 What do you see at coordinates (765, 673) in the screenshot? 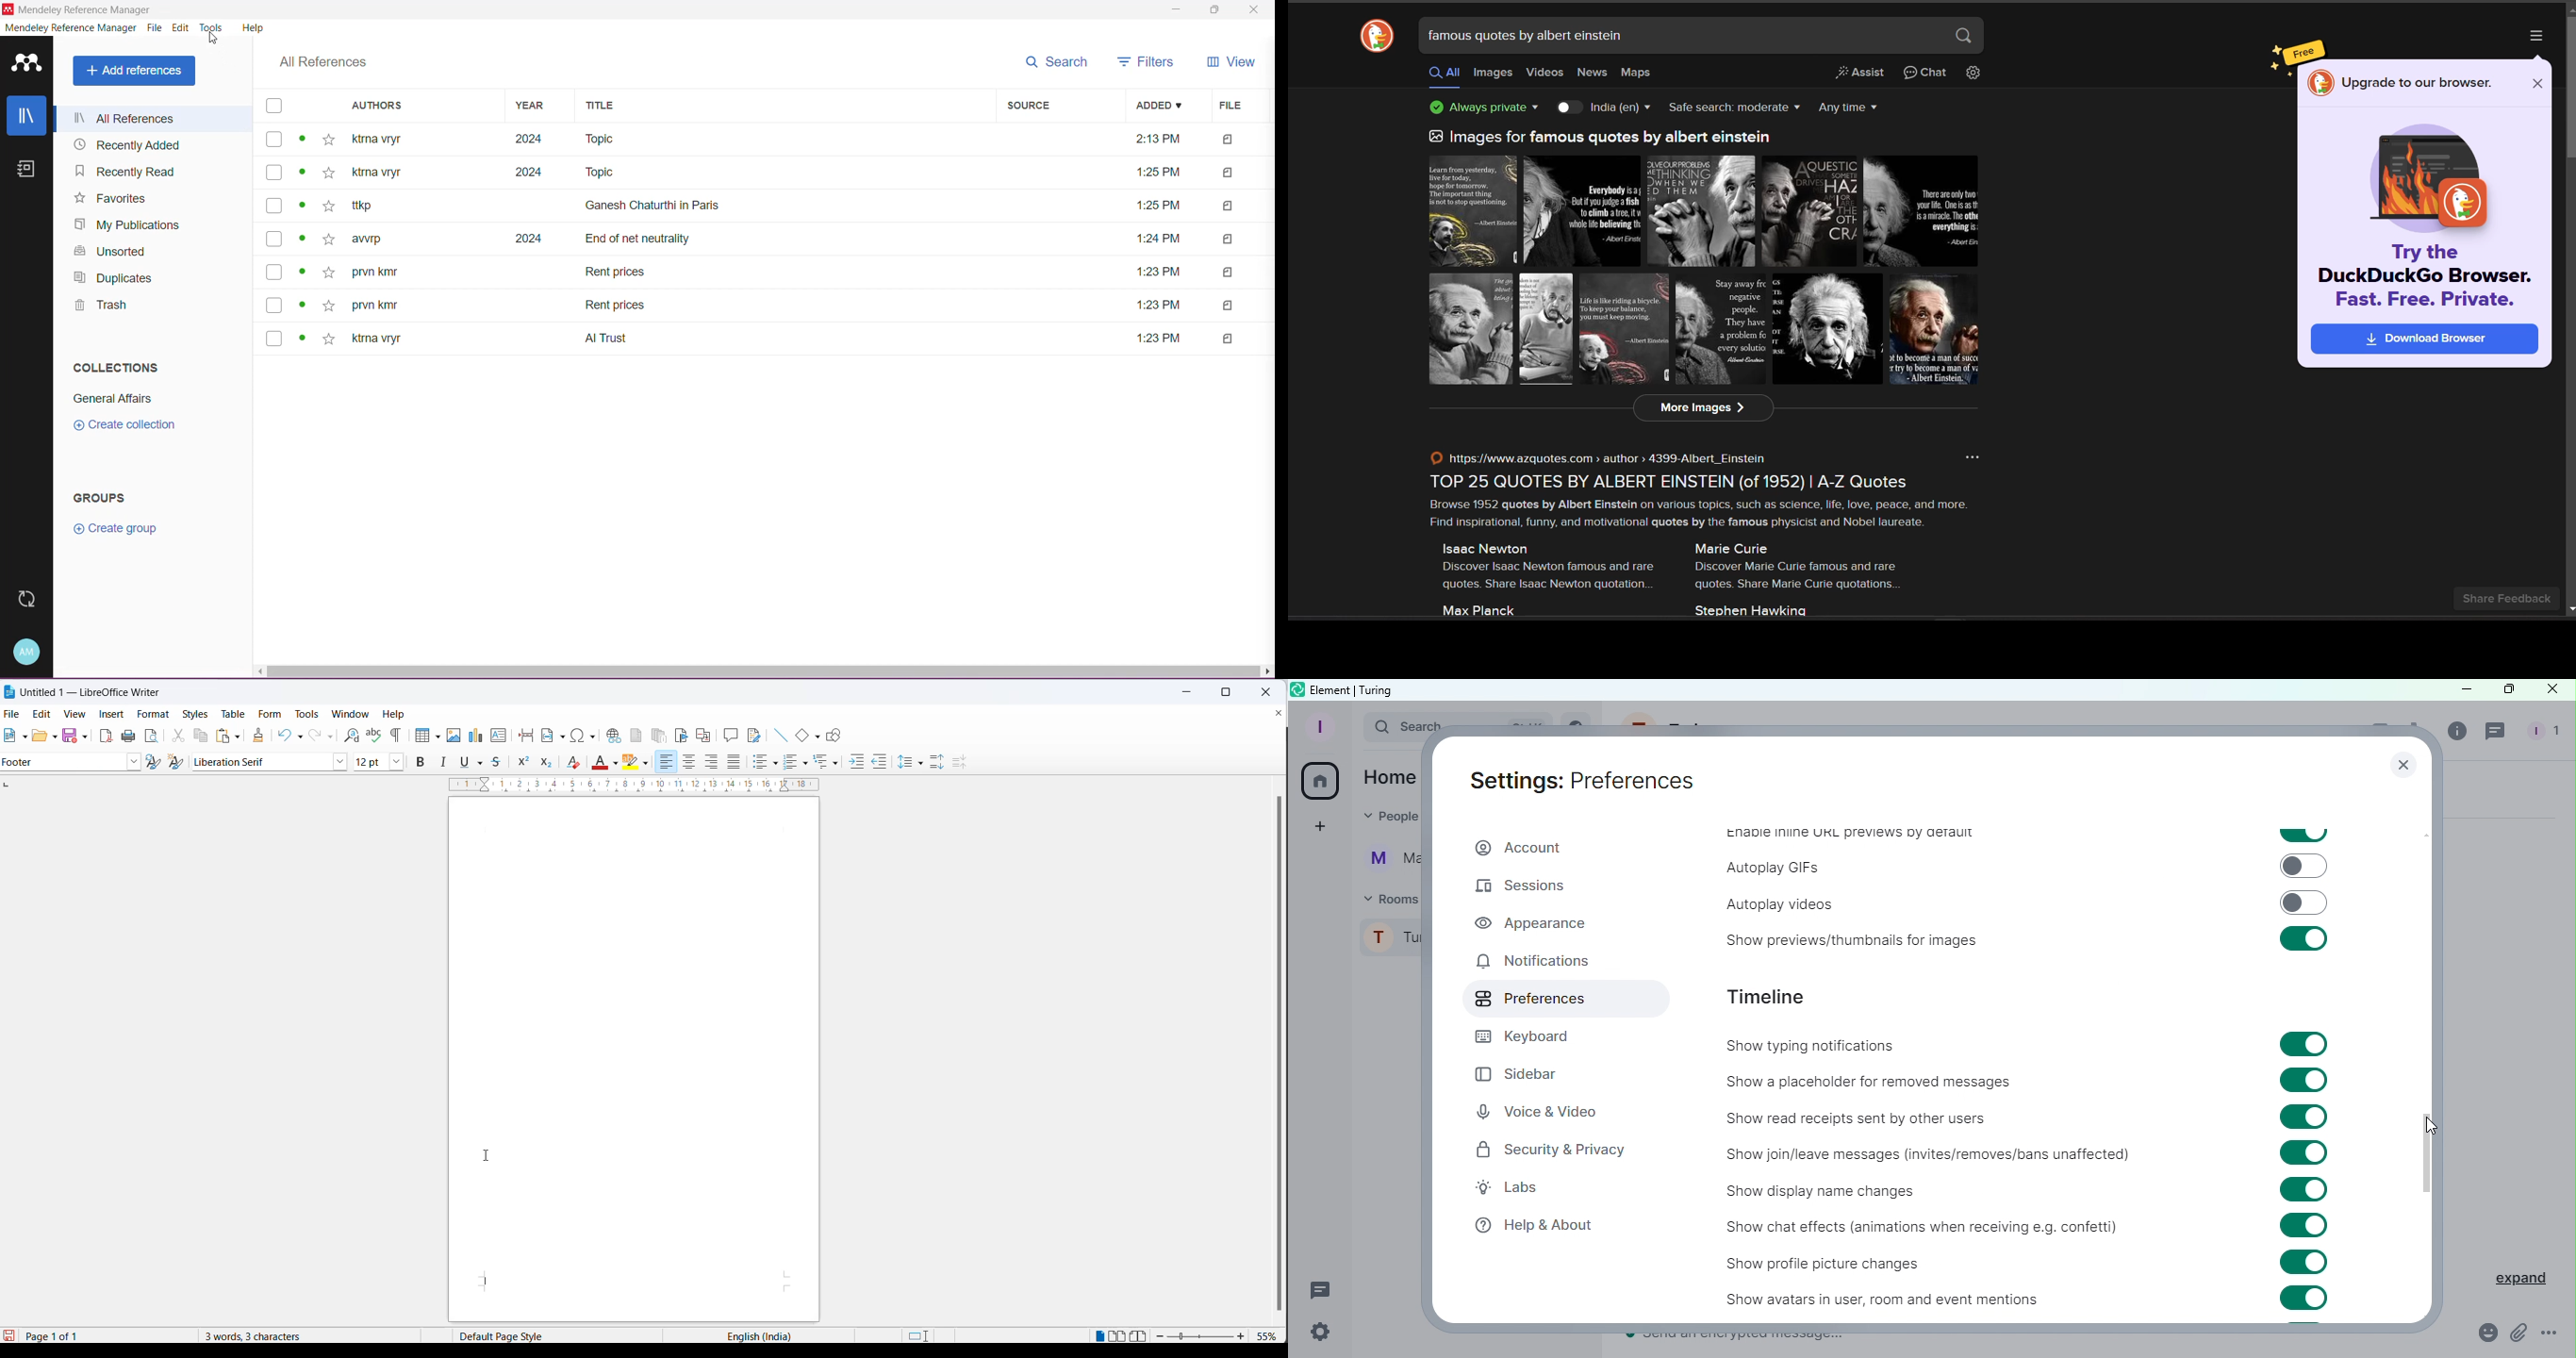
I see `Horizontal Scroll Bar` at bounding box center [765, 673].